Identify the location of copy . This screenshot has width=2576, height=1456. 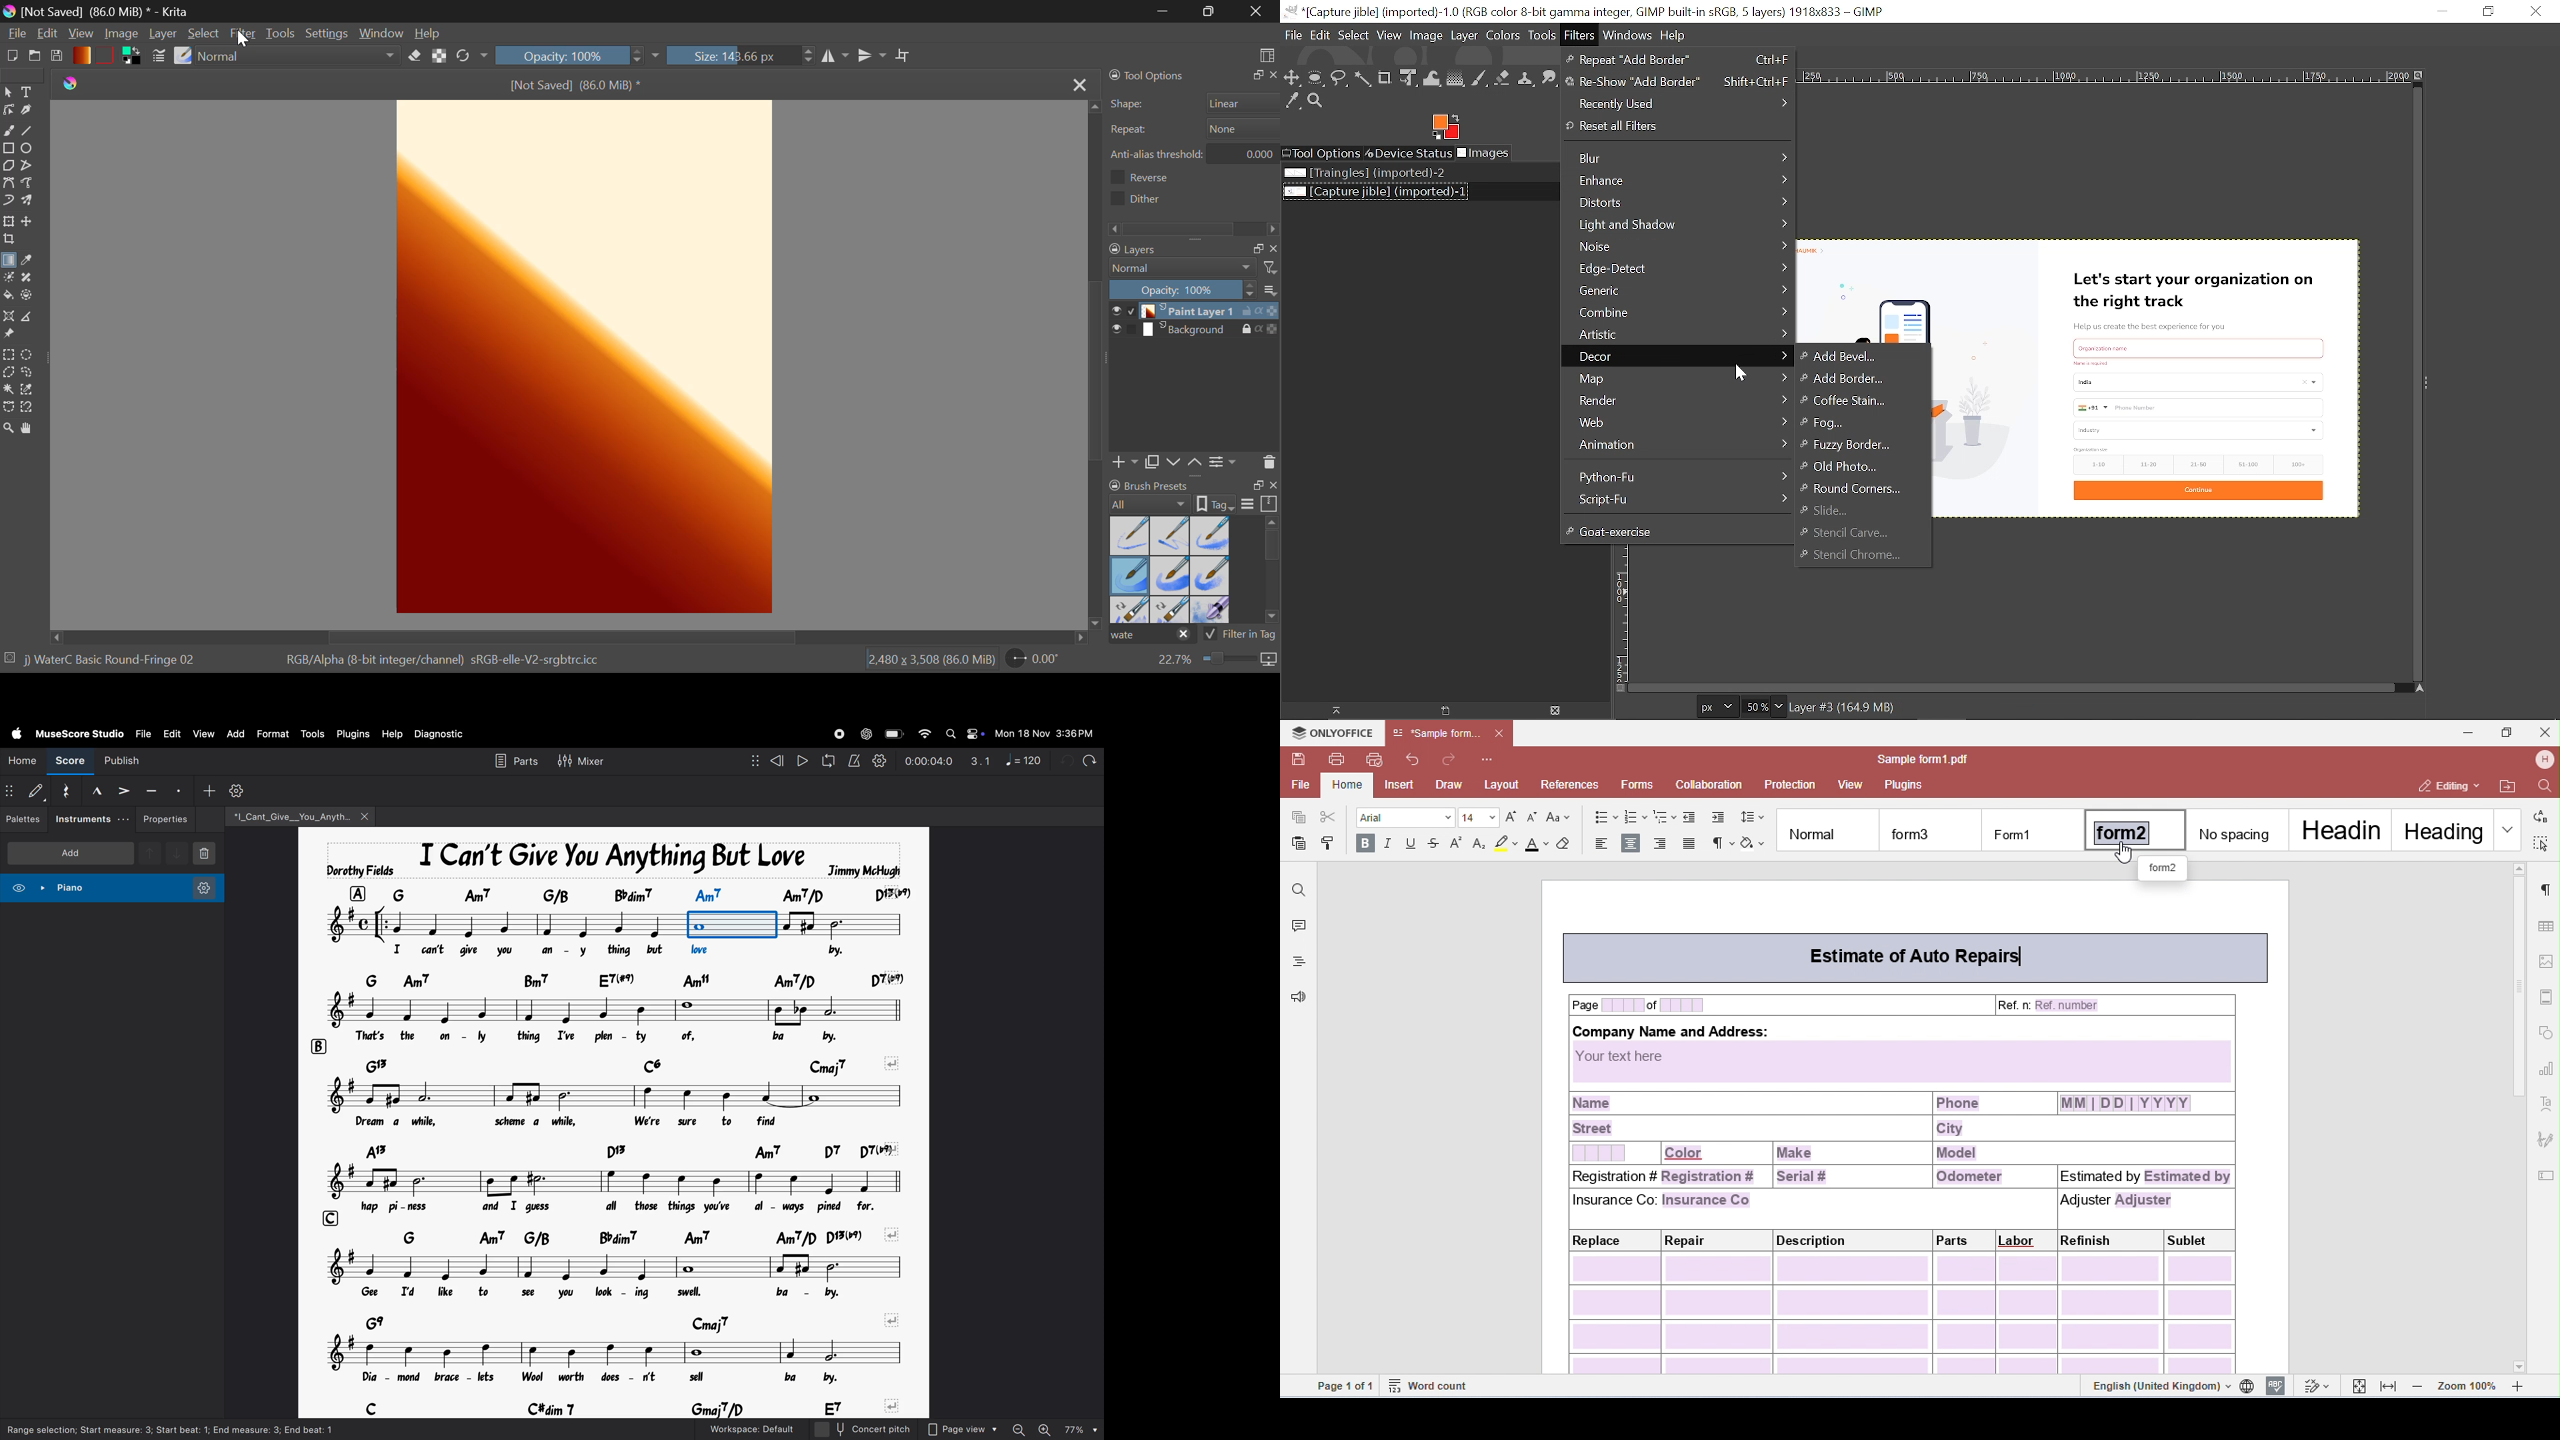
(1255, 249).